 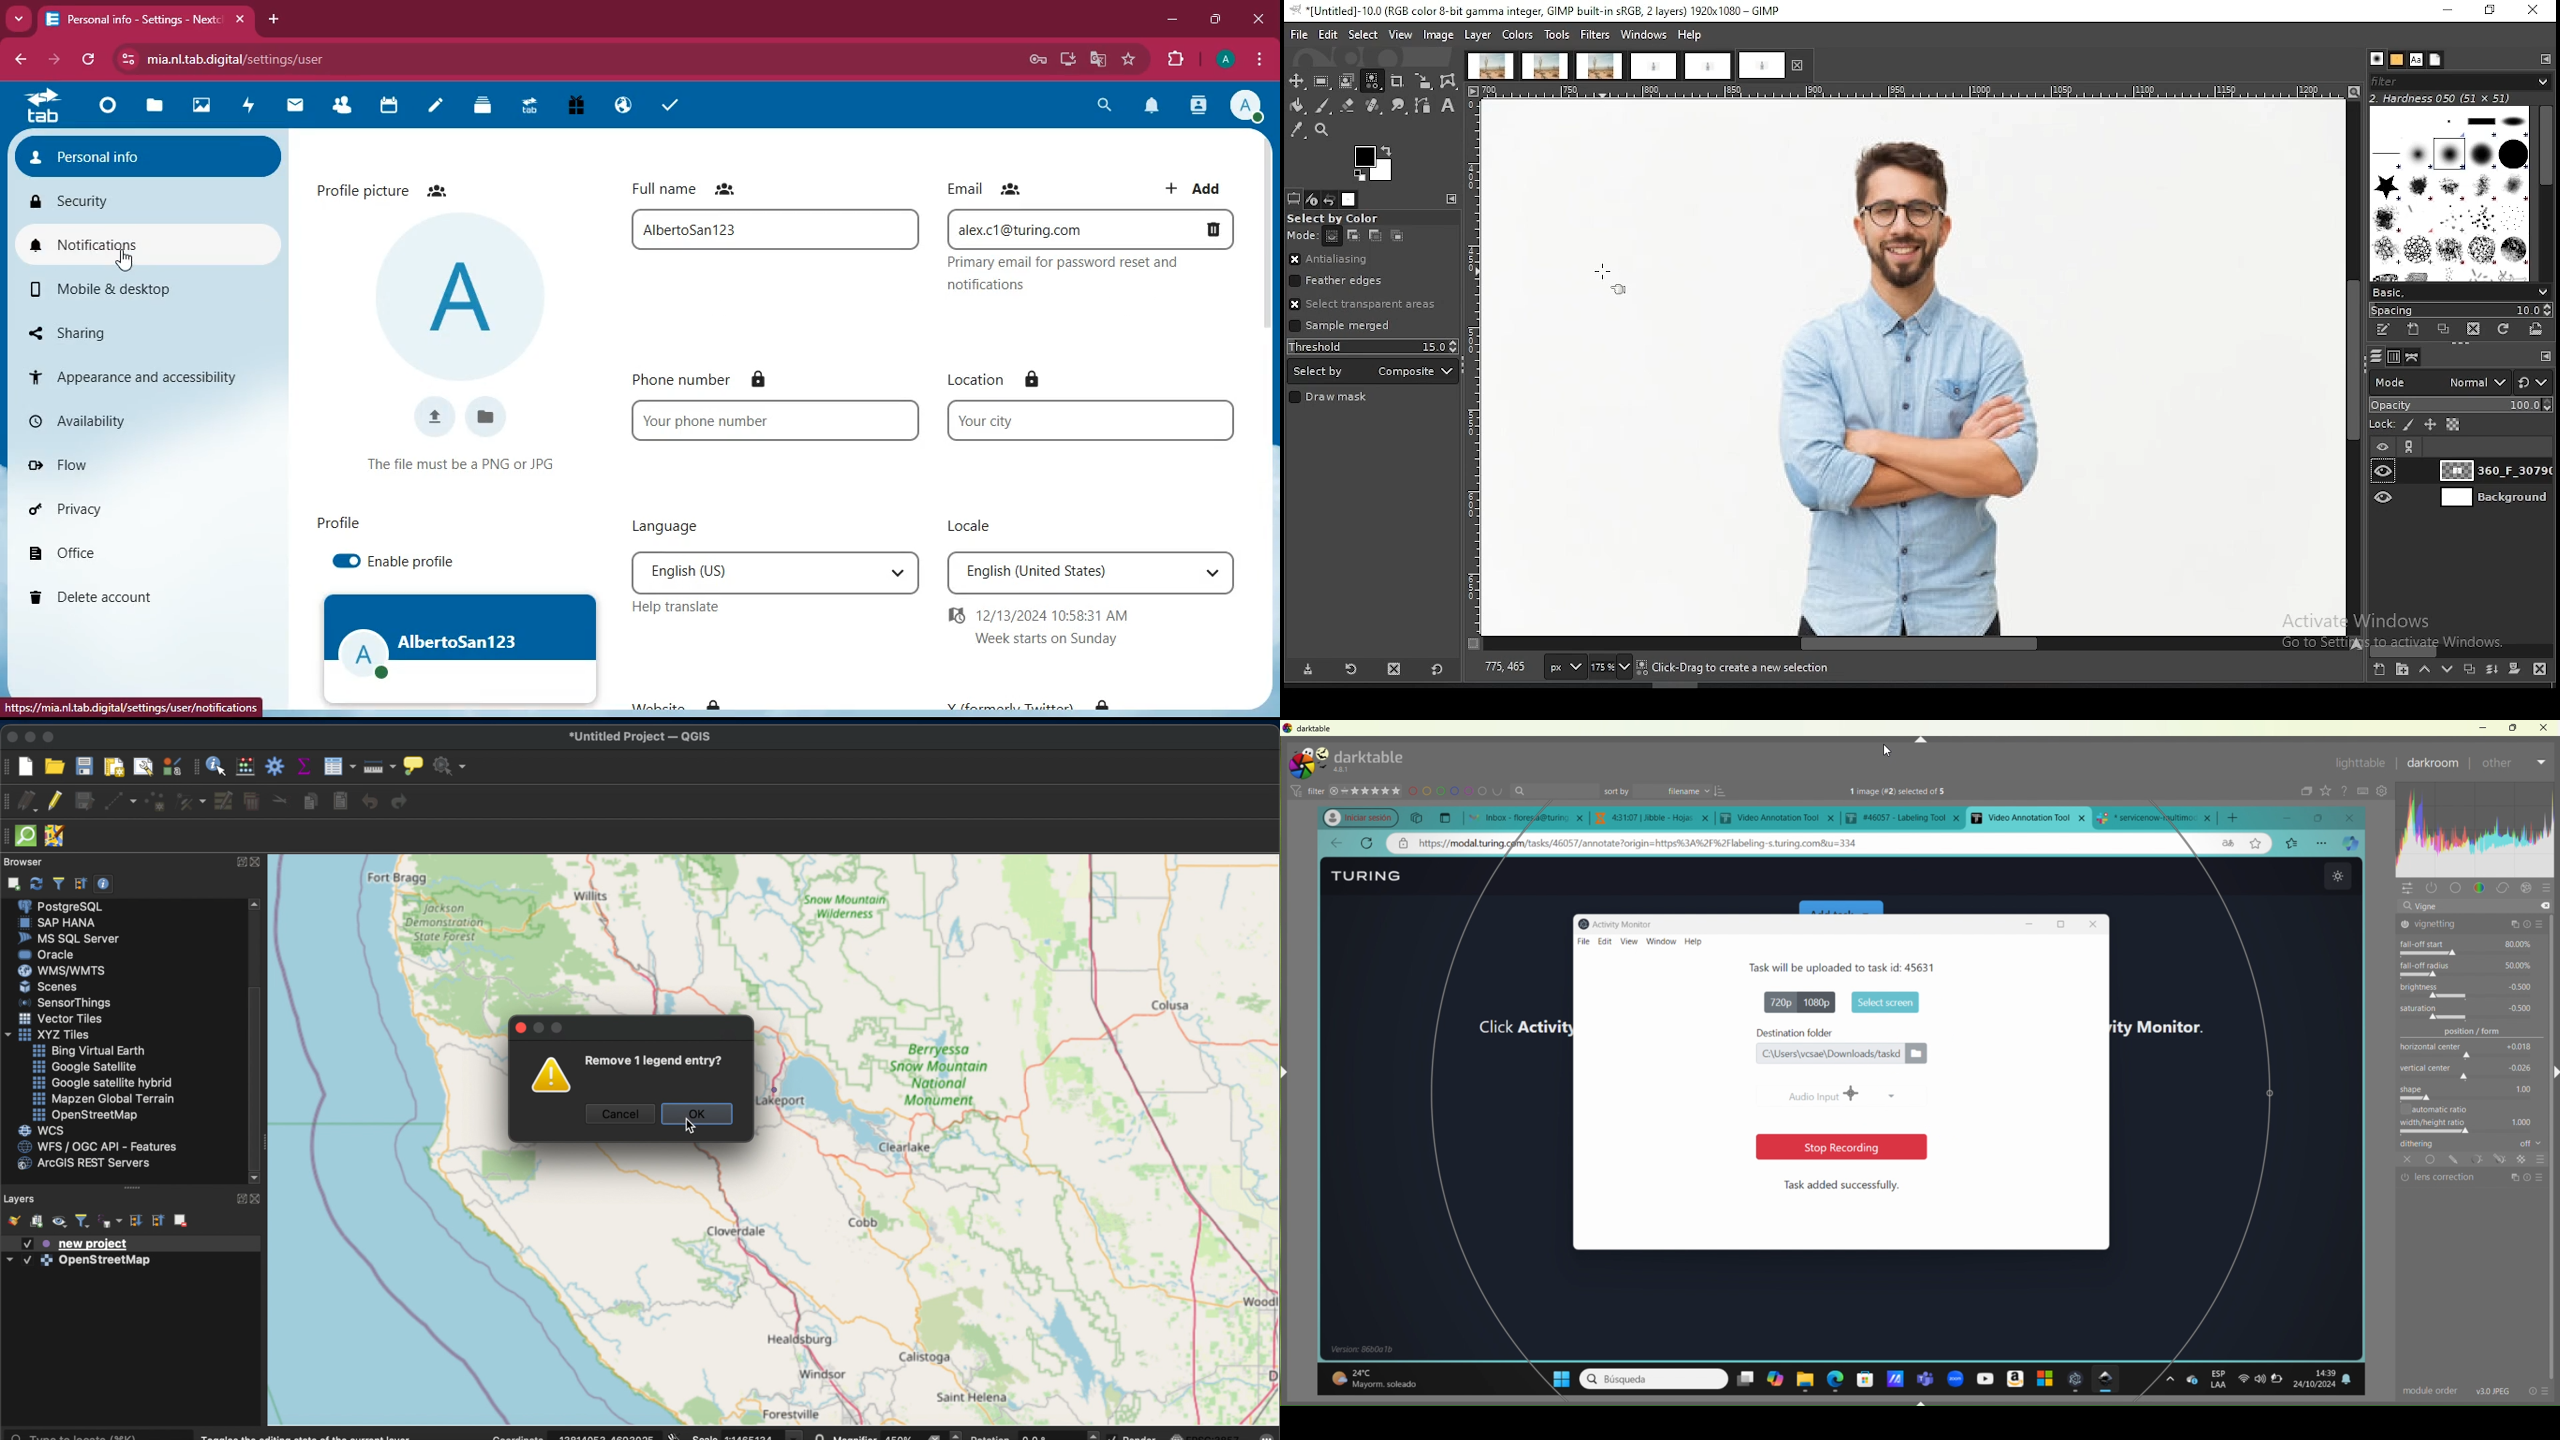 What do you see at coordinates (2323, 818) in the screenshot?
I see `maximize` at bounding box center [2323, 818].